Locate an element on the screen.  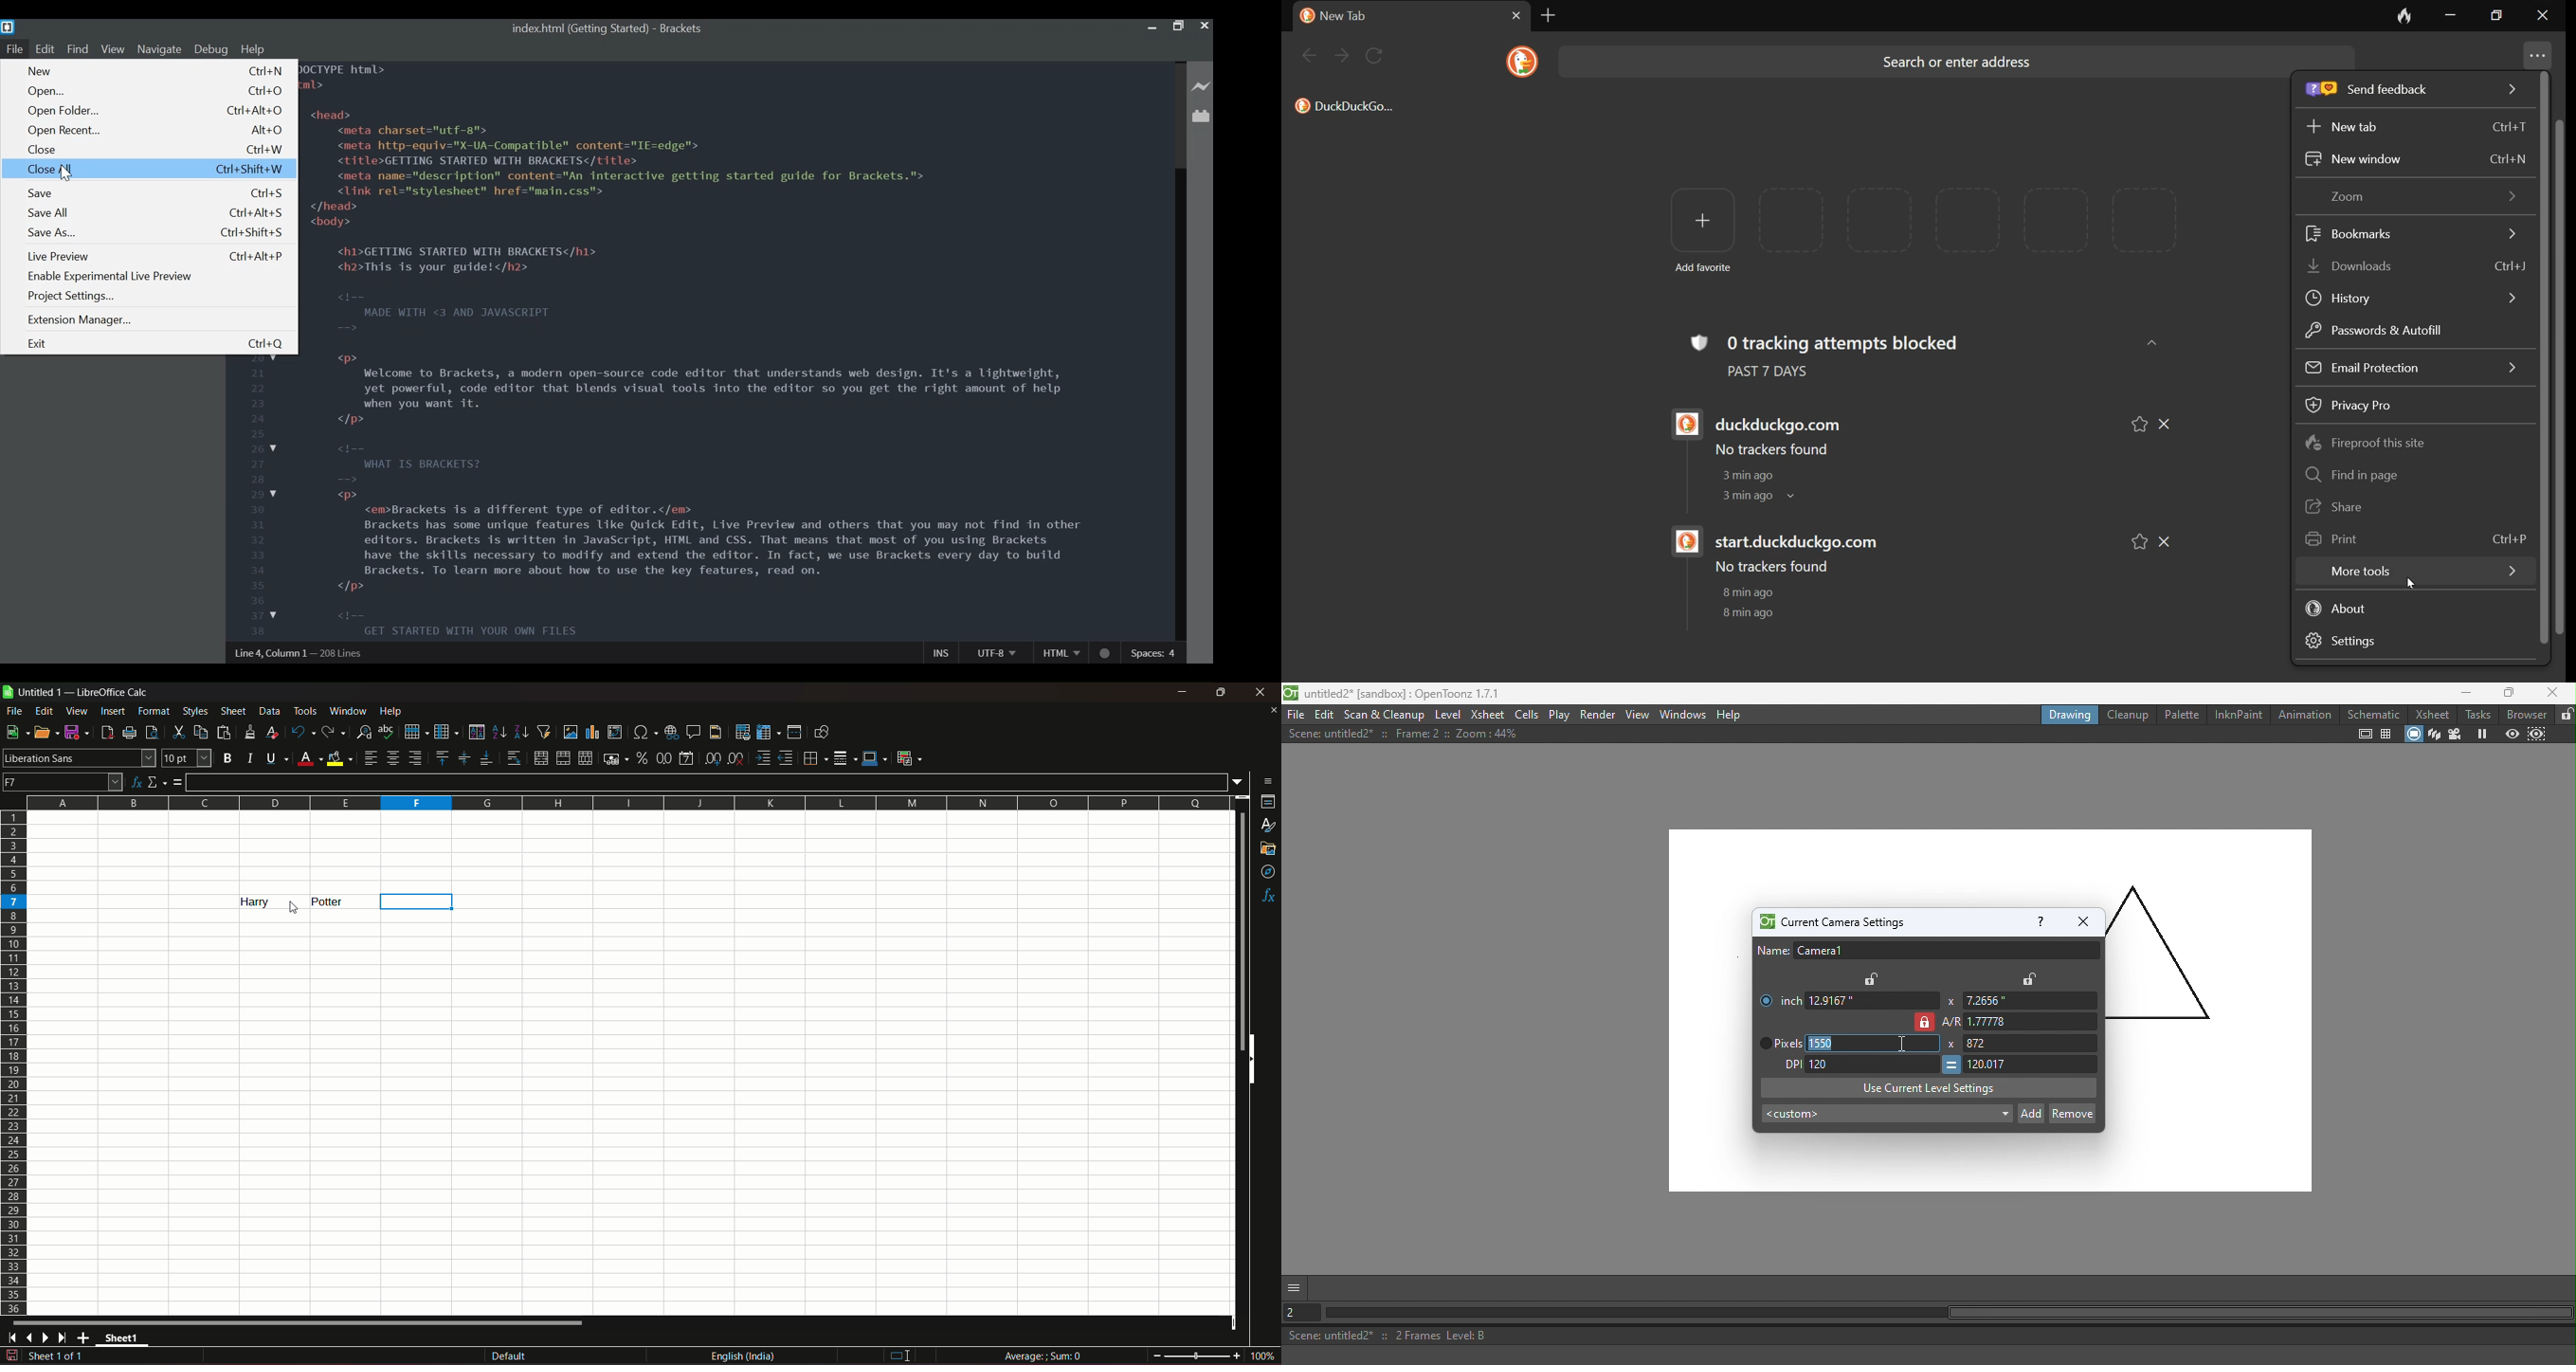
insert image is located at coordinates (570, 732).